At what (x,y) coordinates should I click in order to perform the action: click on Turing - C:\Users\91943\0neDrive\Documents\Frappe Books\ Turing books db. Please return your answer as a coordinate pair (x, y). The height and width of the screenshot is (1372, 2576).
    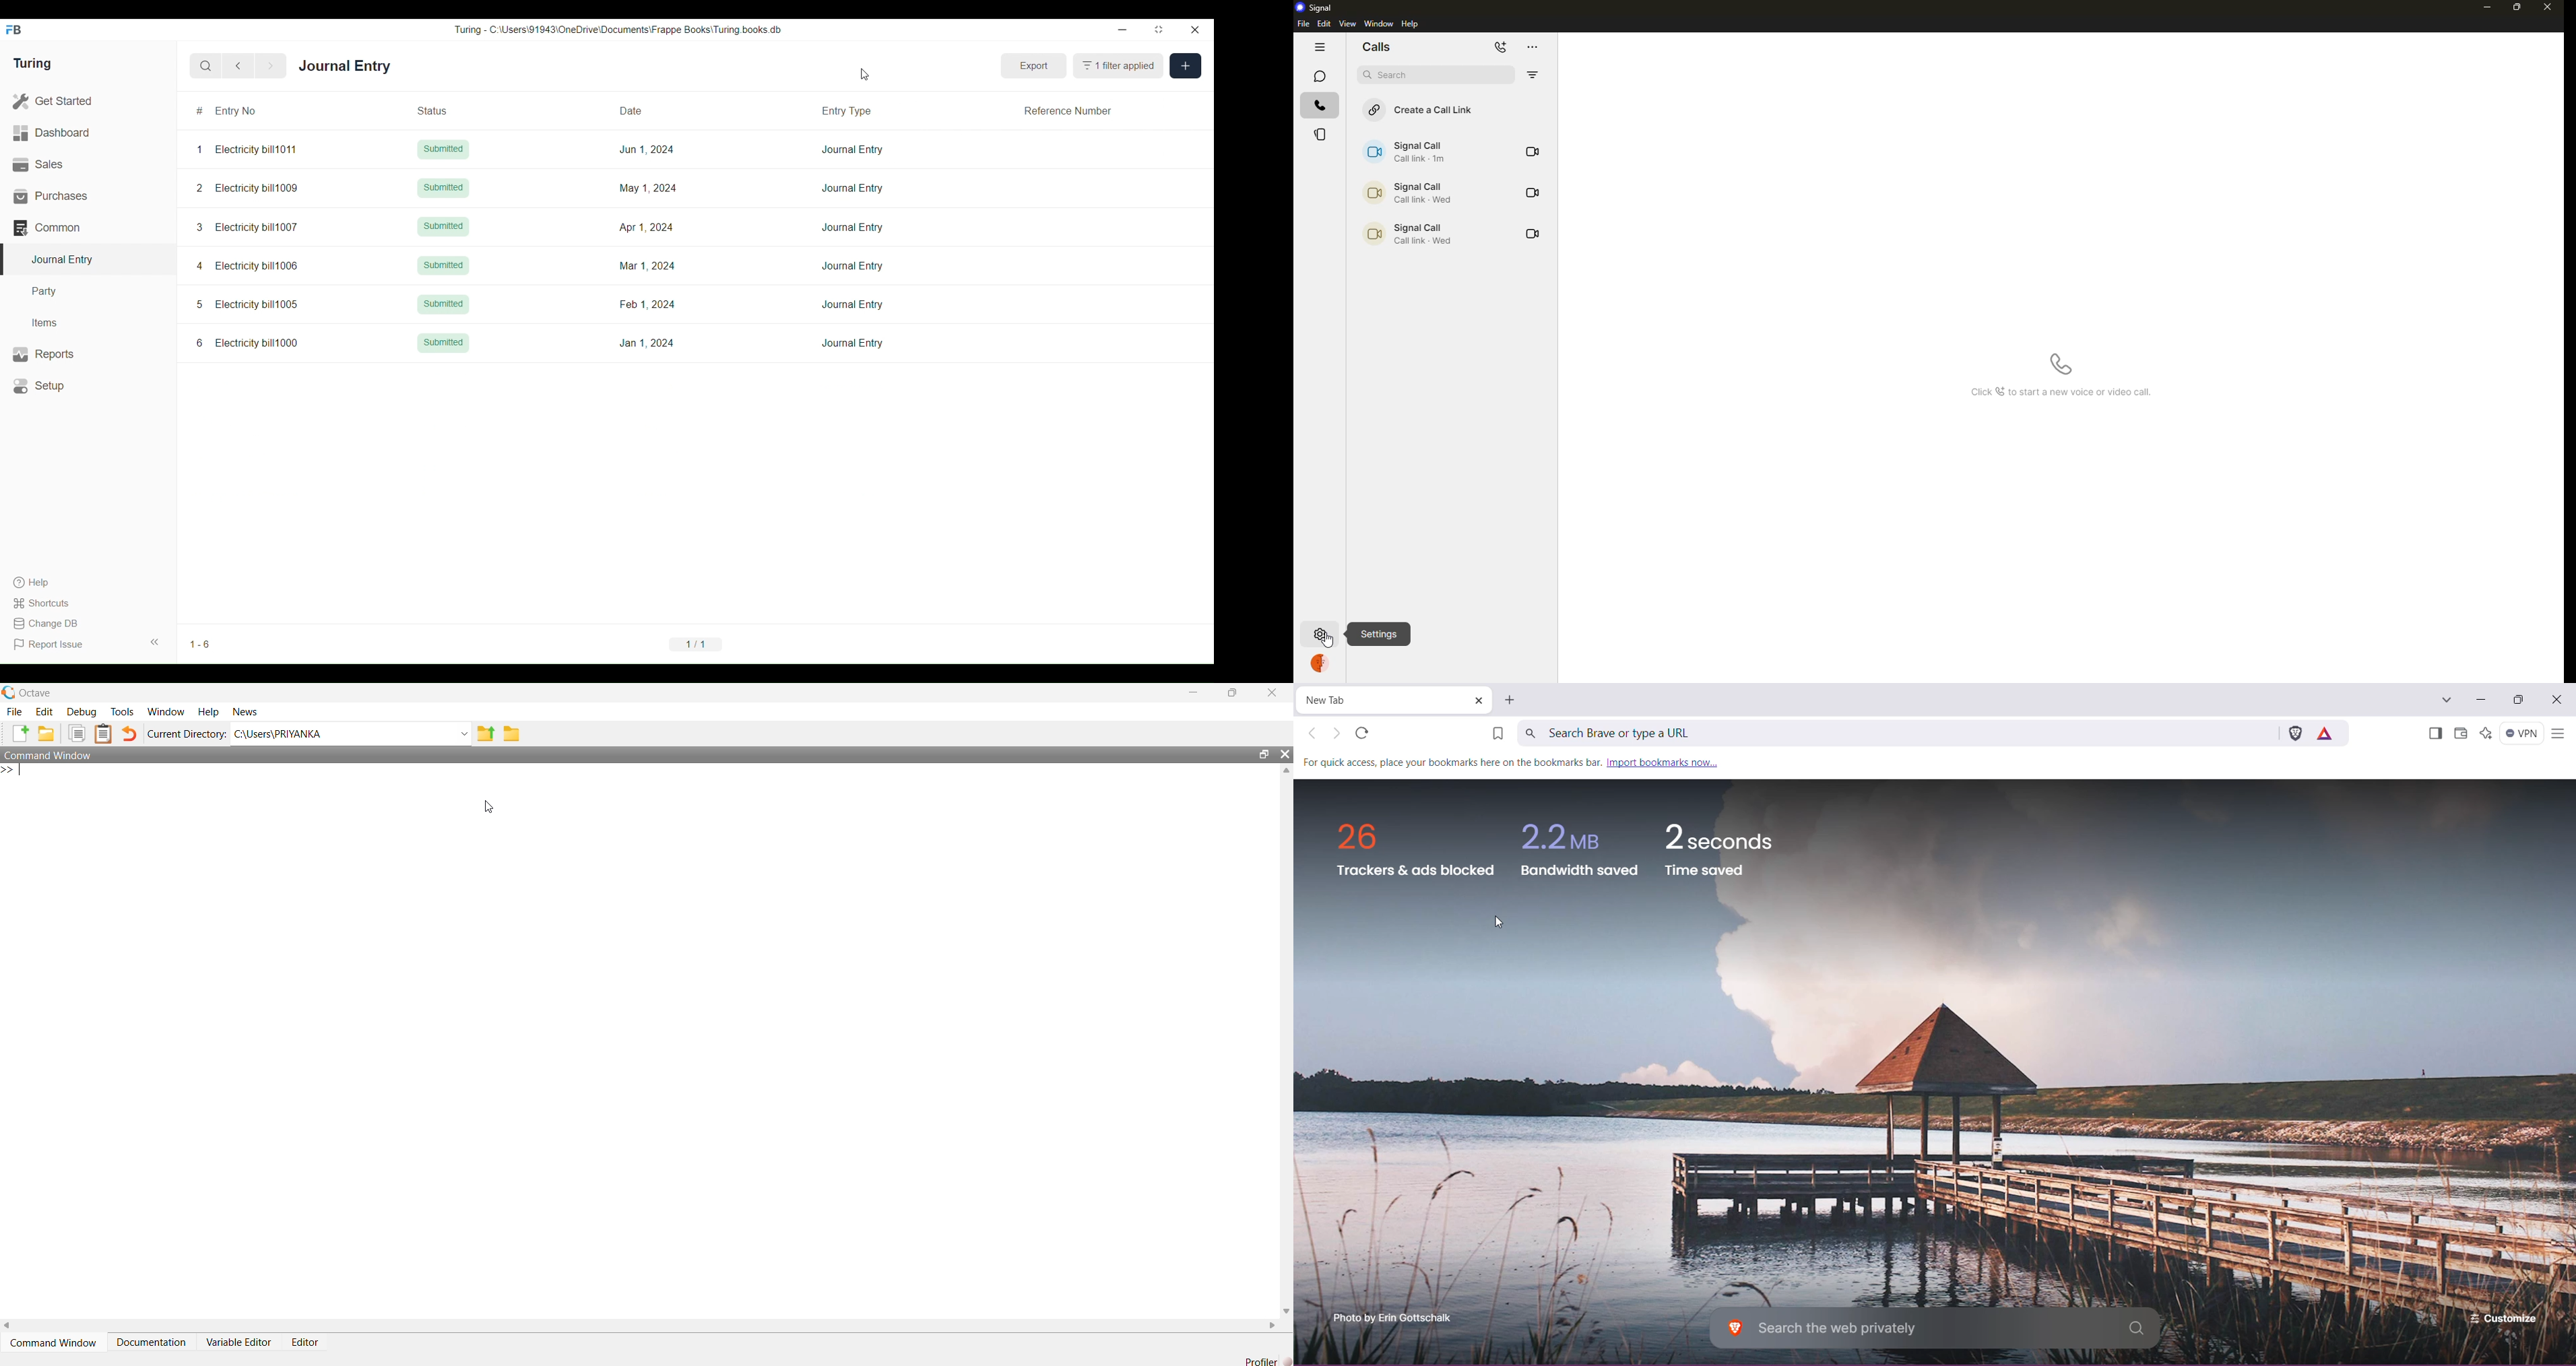
    Looking at the image, I should click on (617, 30).